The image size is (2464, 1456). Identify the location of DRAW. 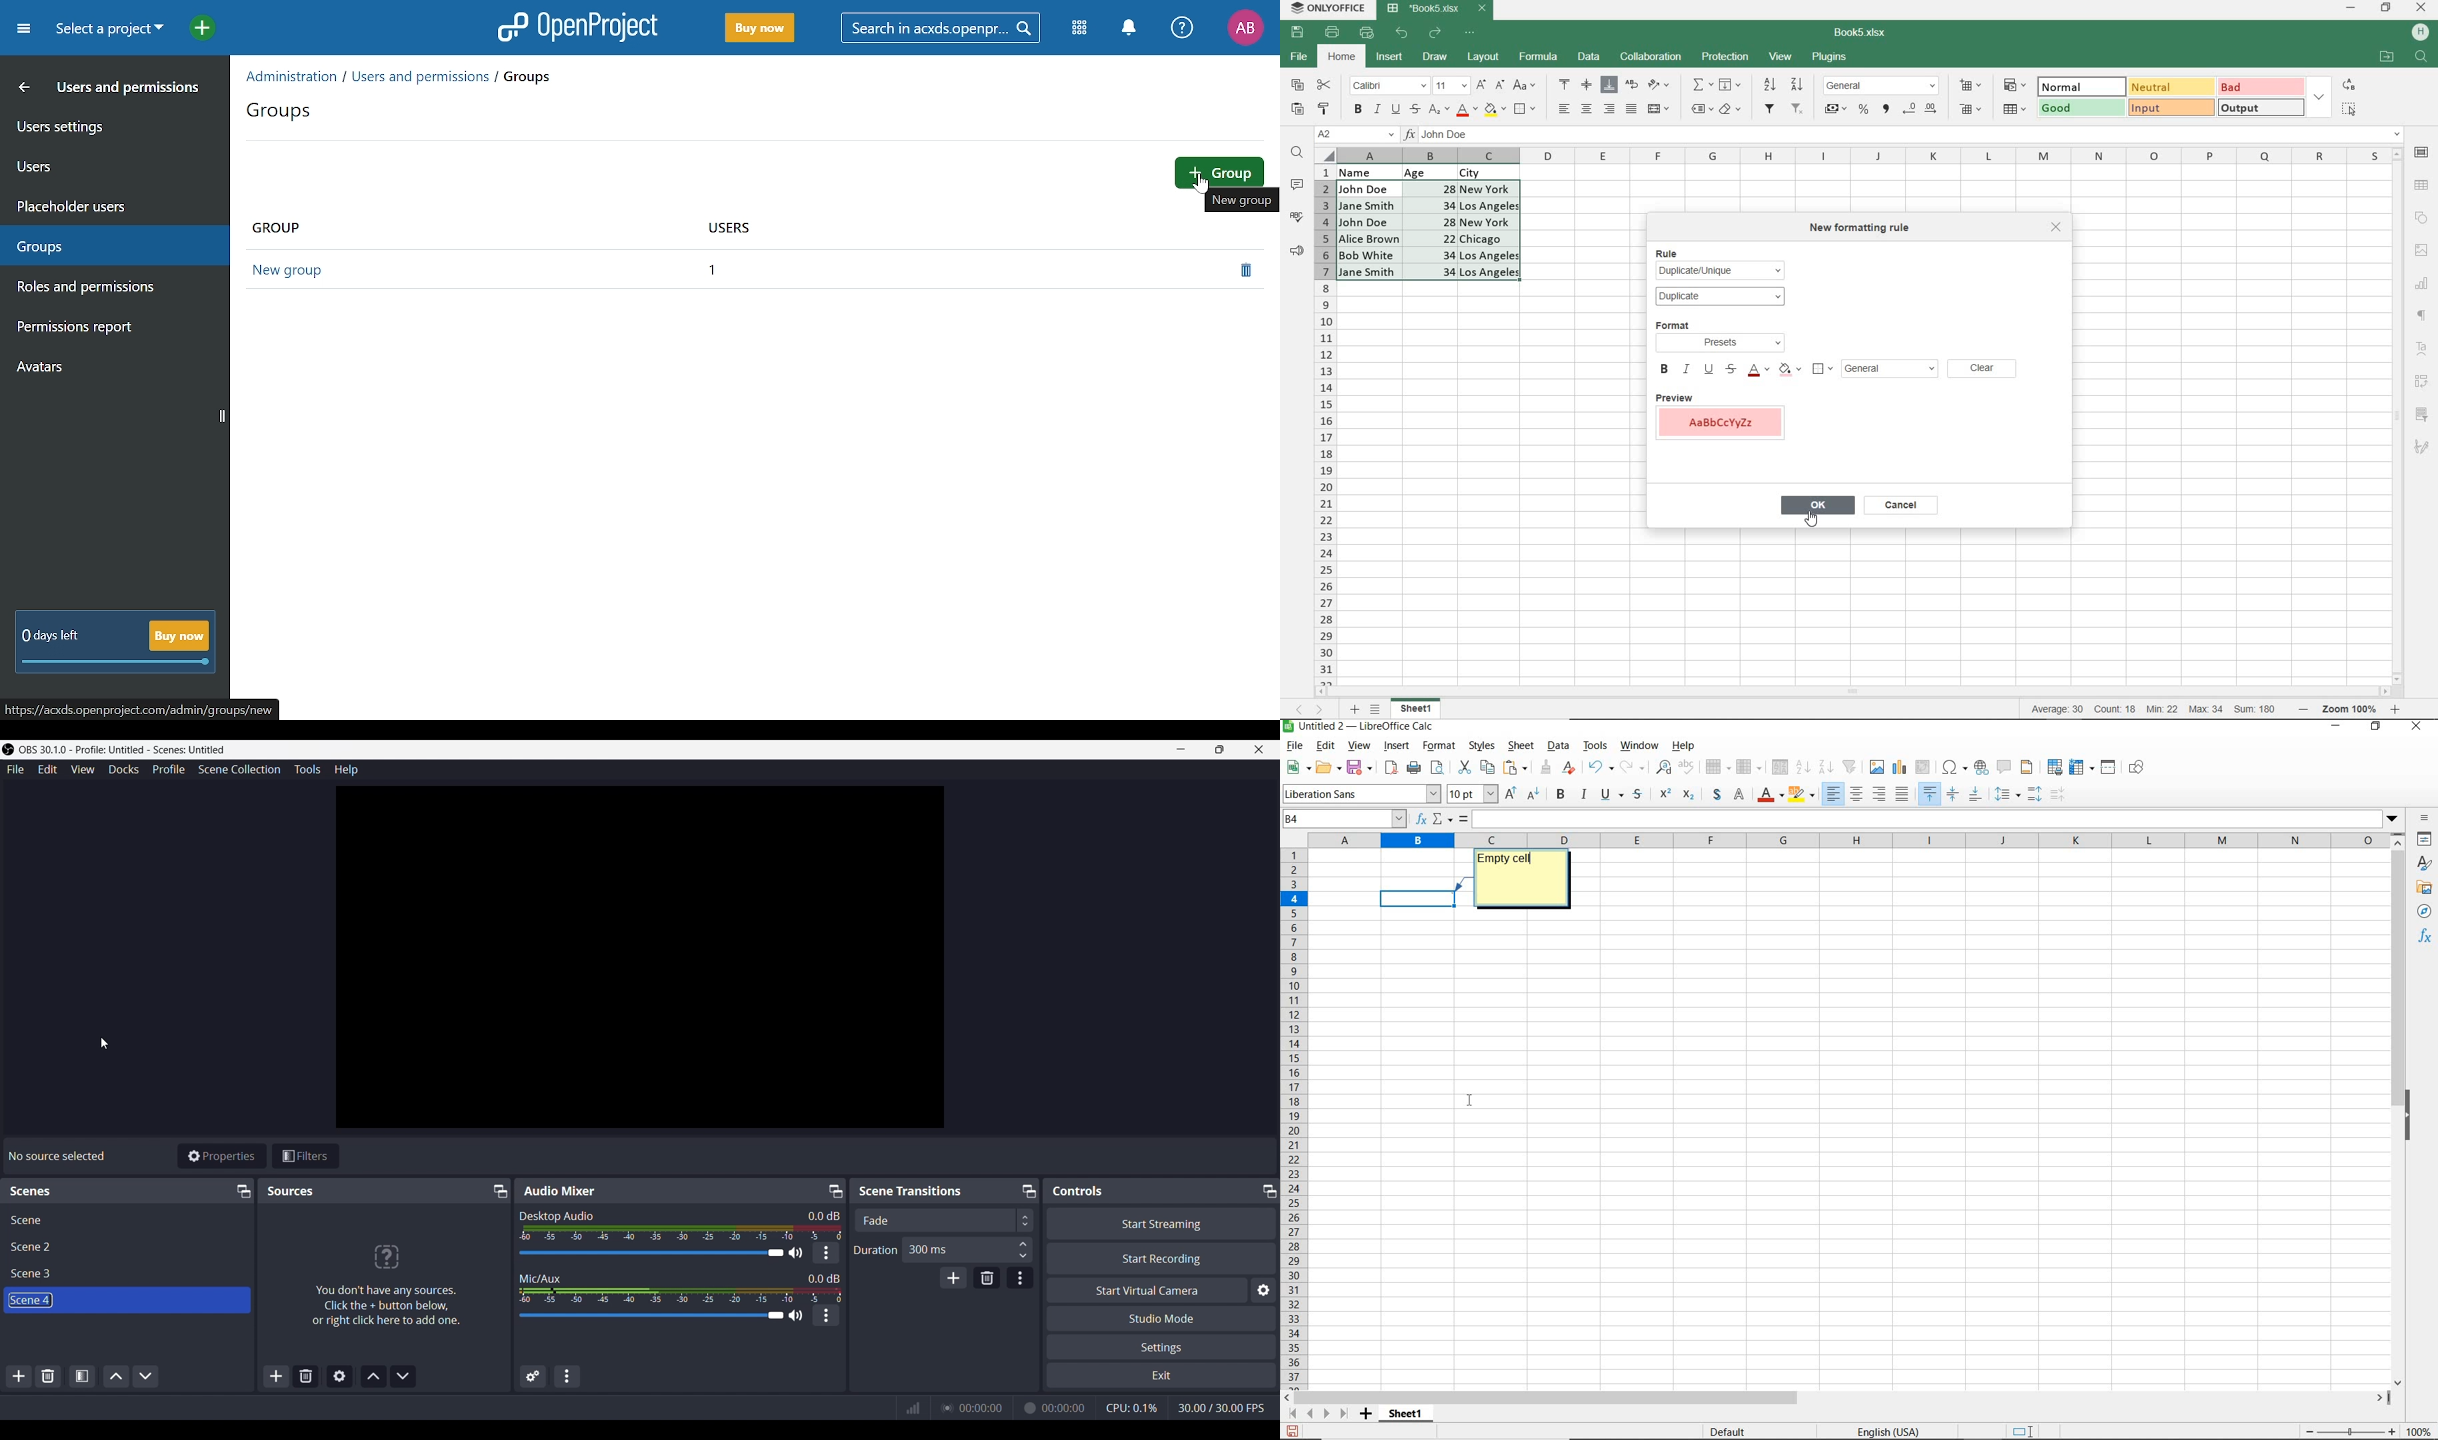
(1436, 57).